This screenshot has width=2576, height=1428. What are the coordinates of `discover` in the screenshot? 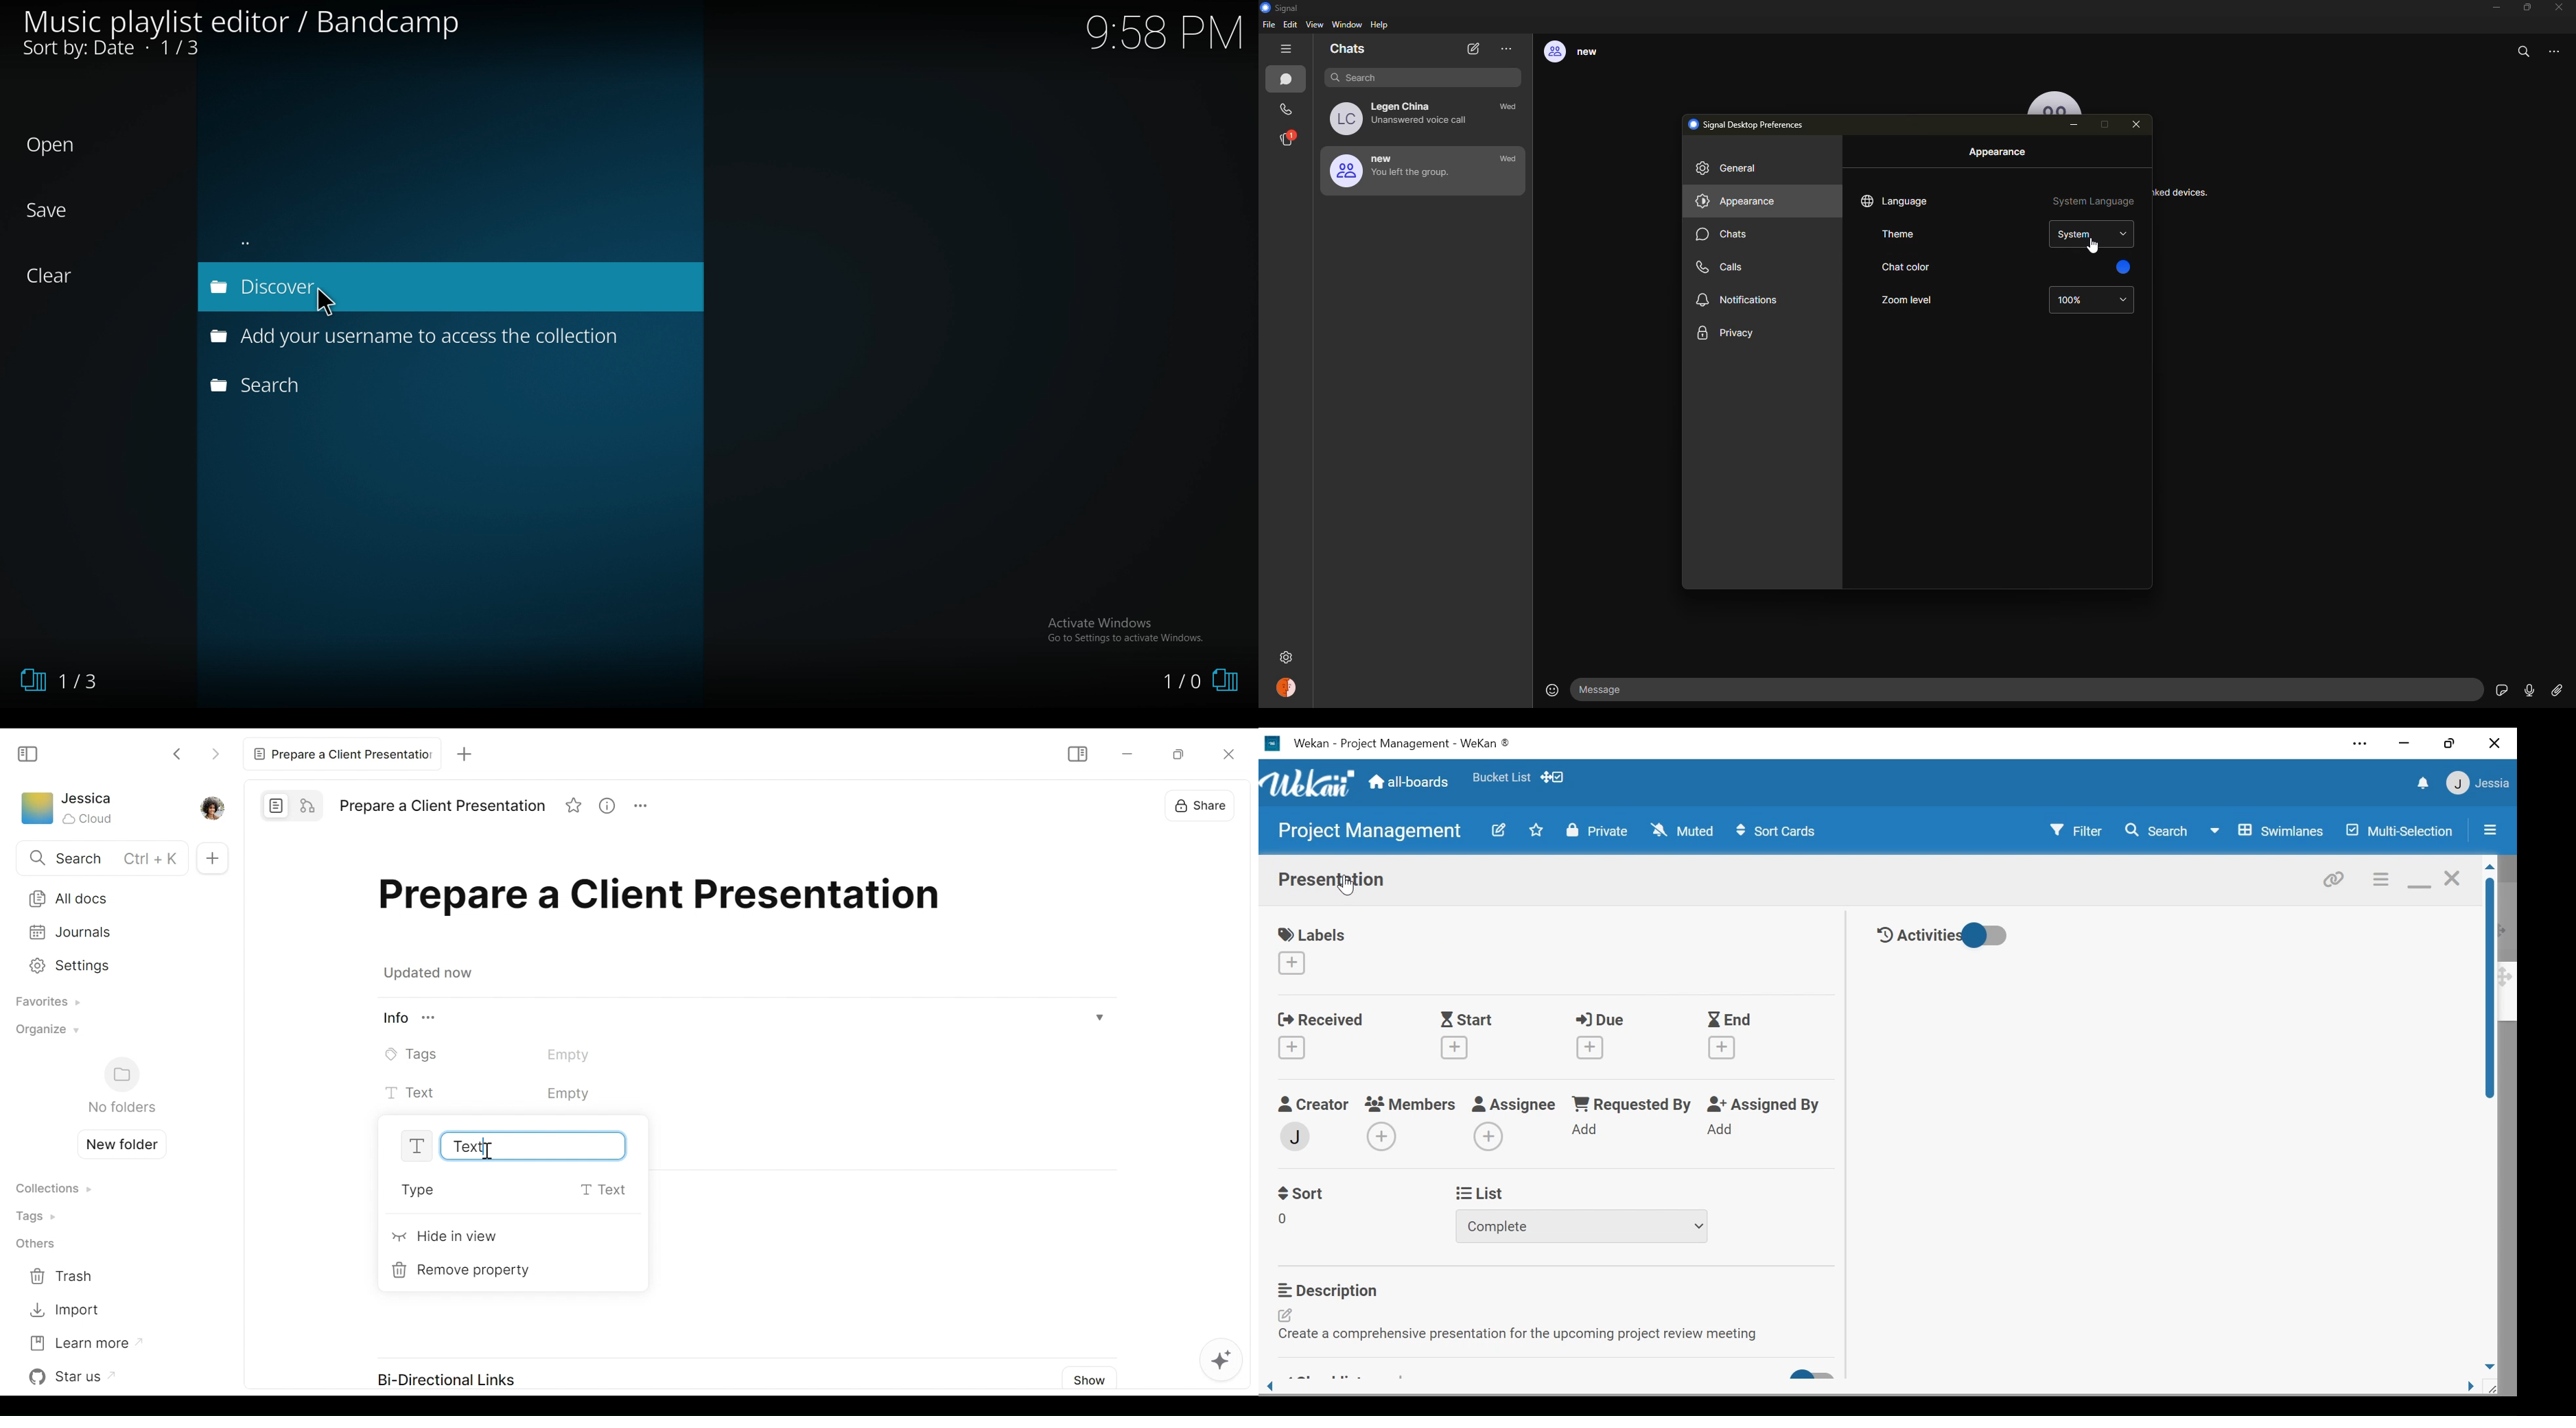 It's located at (344, 288).